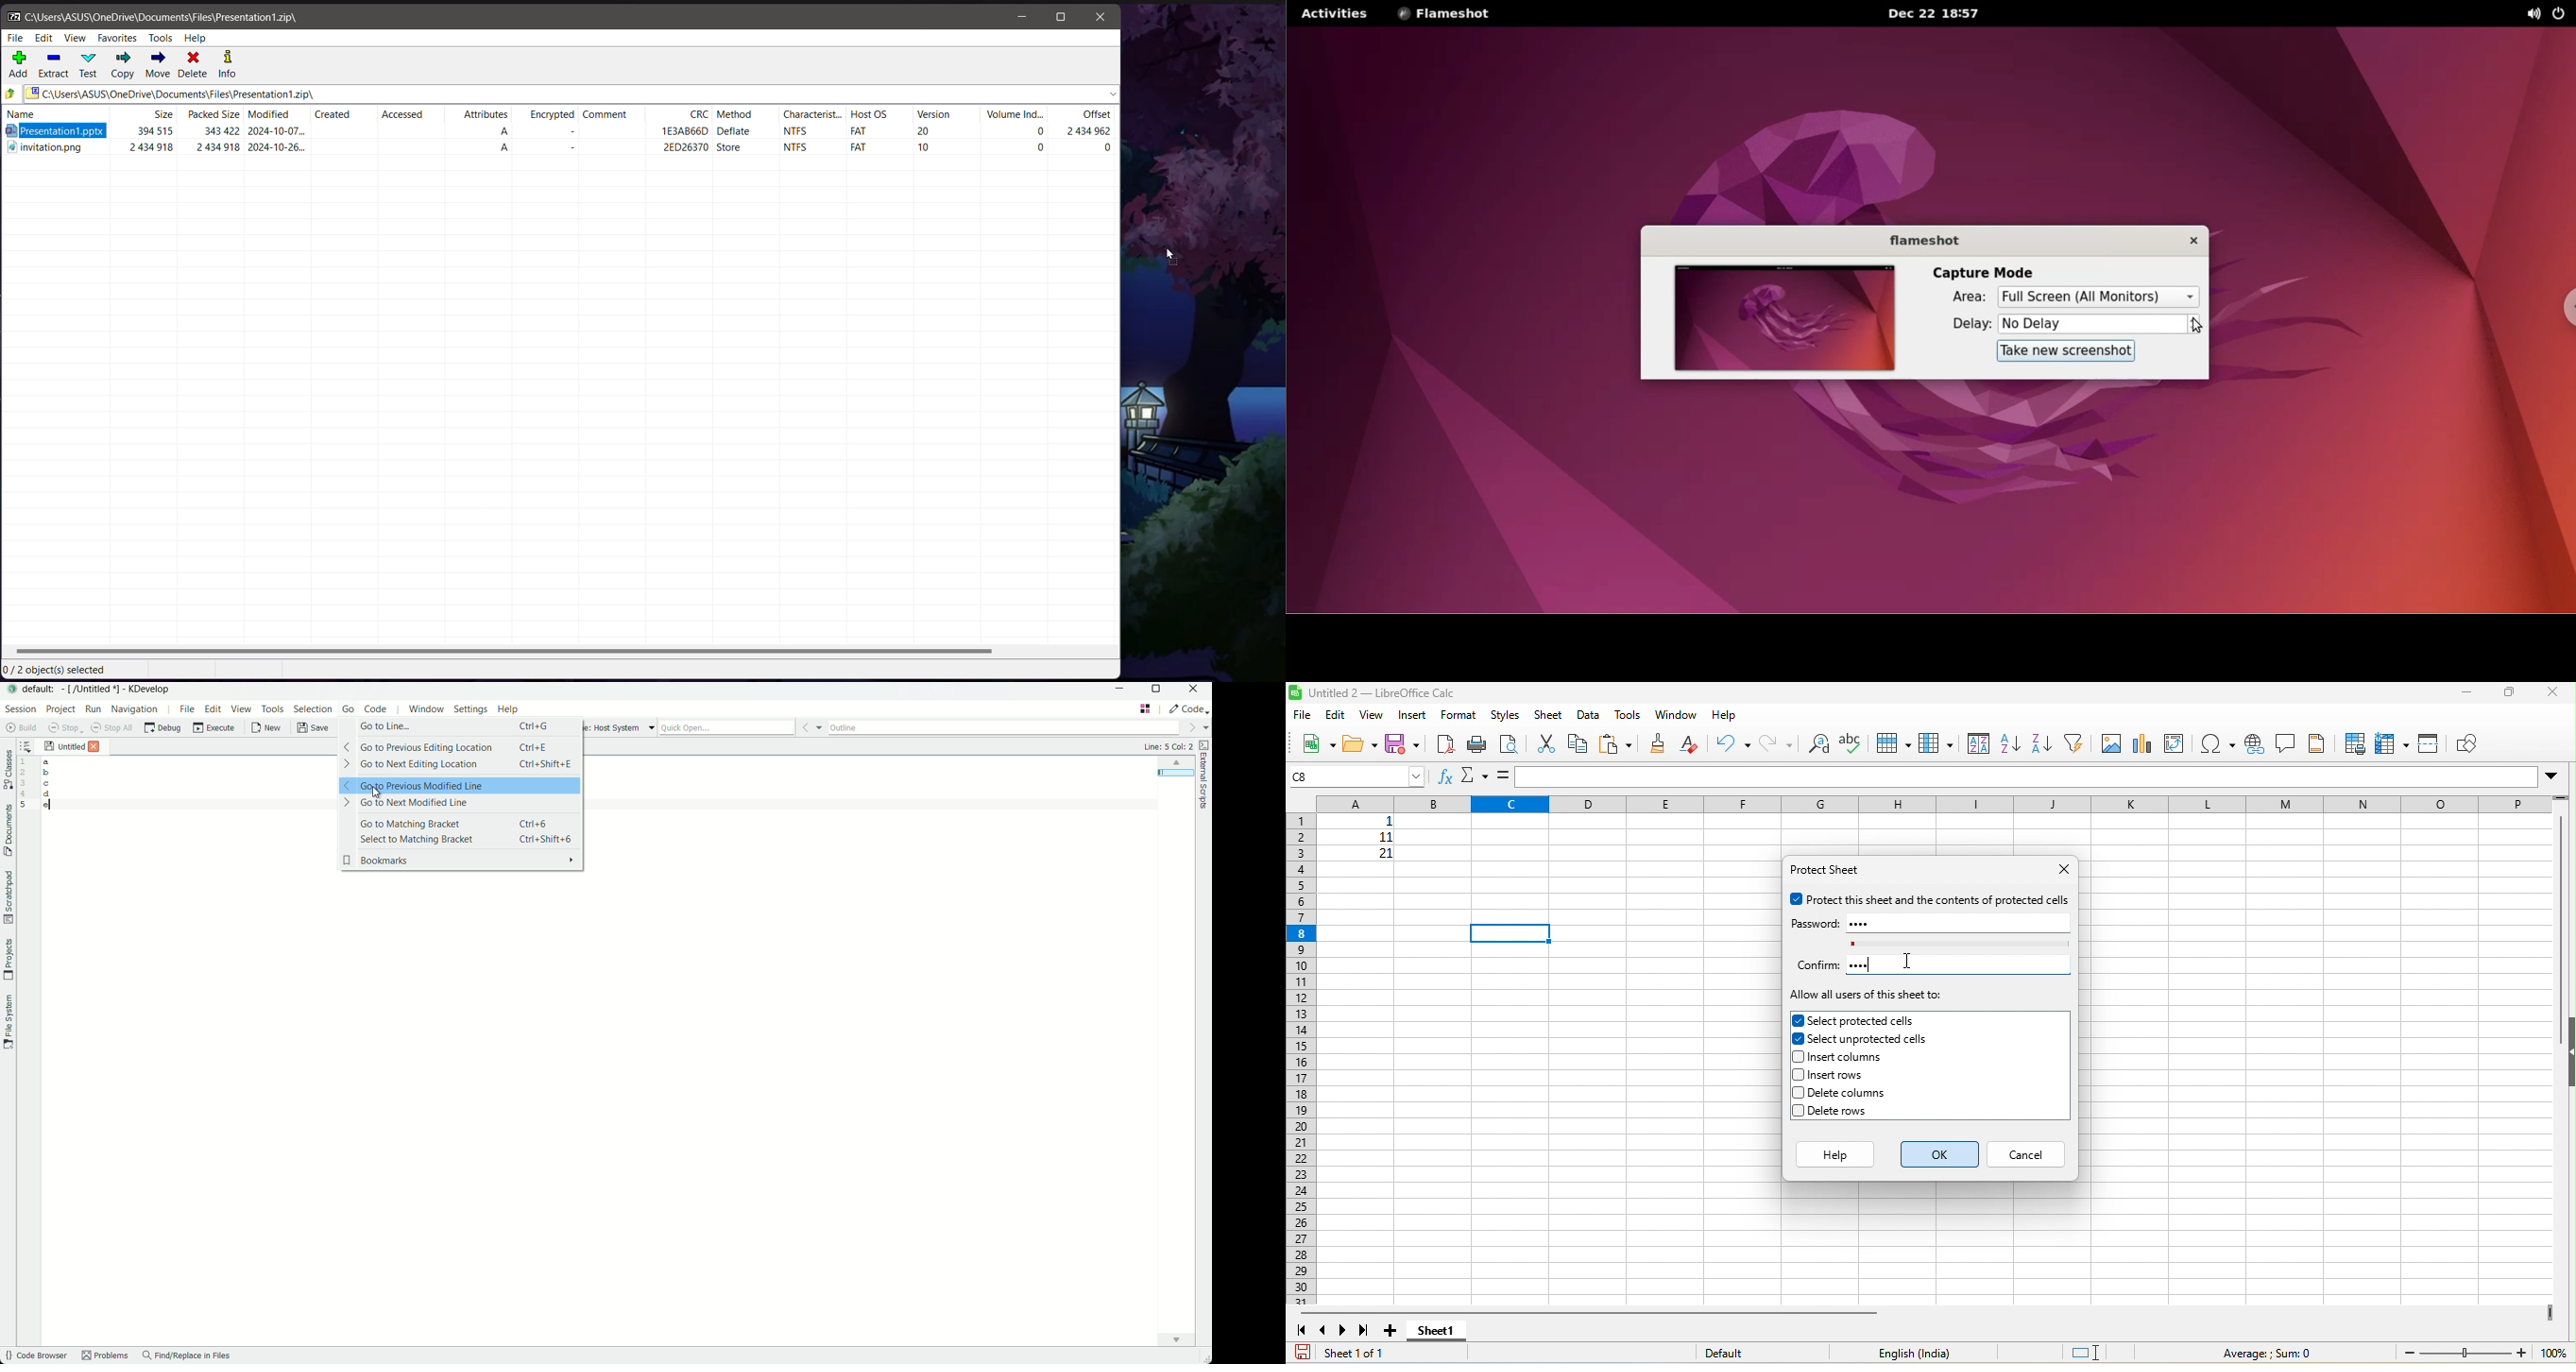 This screenshot has height=1372, width=2576. I want to click on Offset, so click(1095, 115).